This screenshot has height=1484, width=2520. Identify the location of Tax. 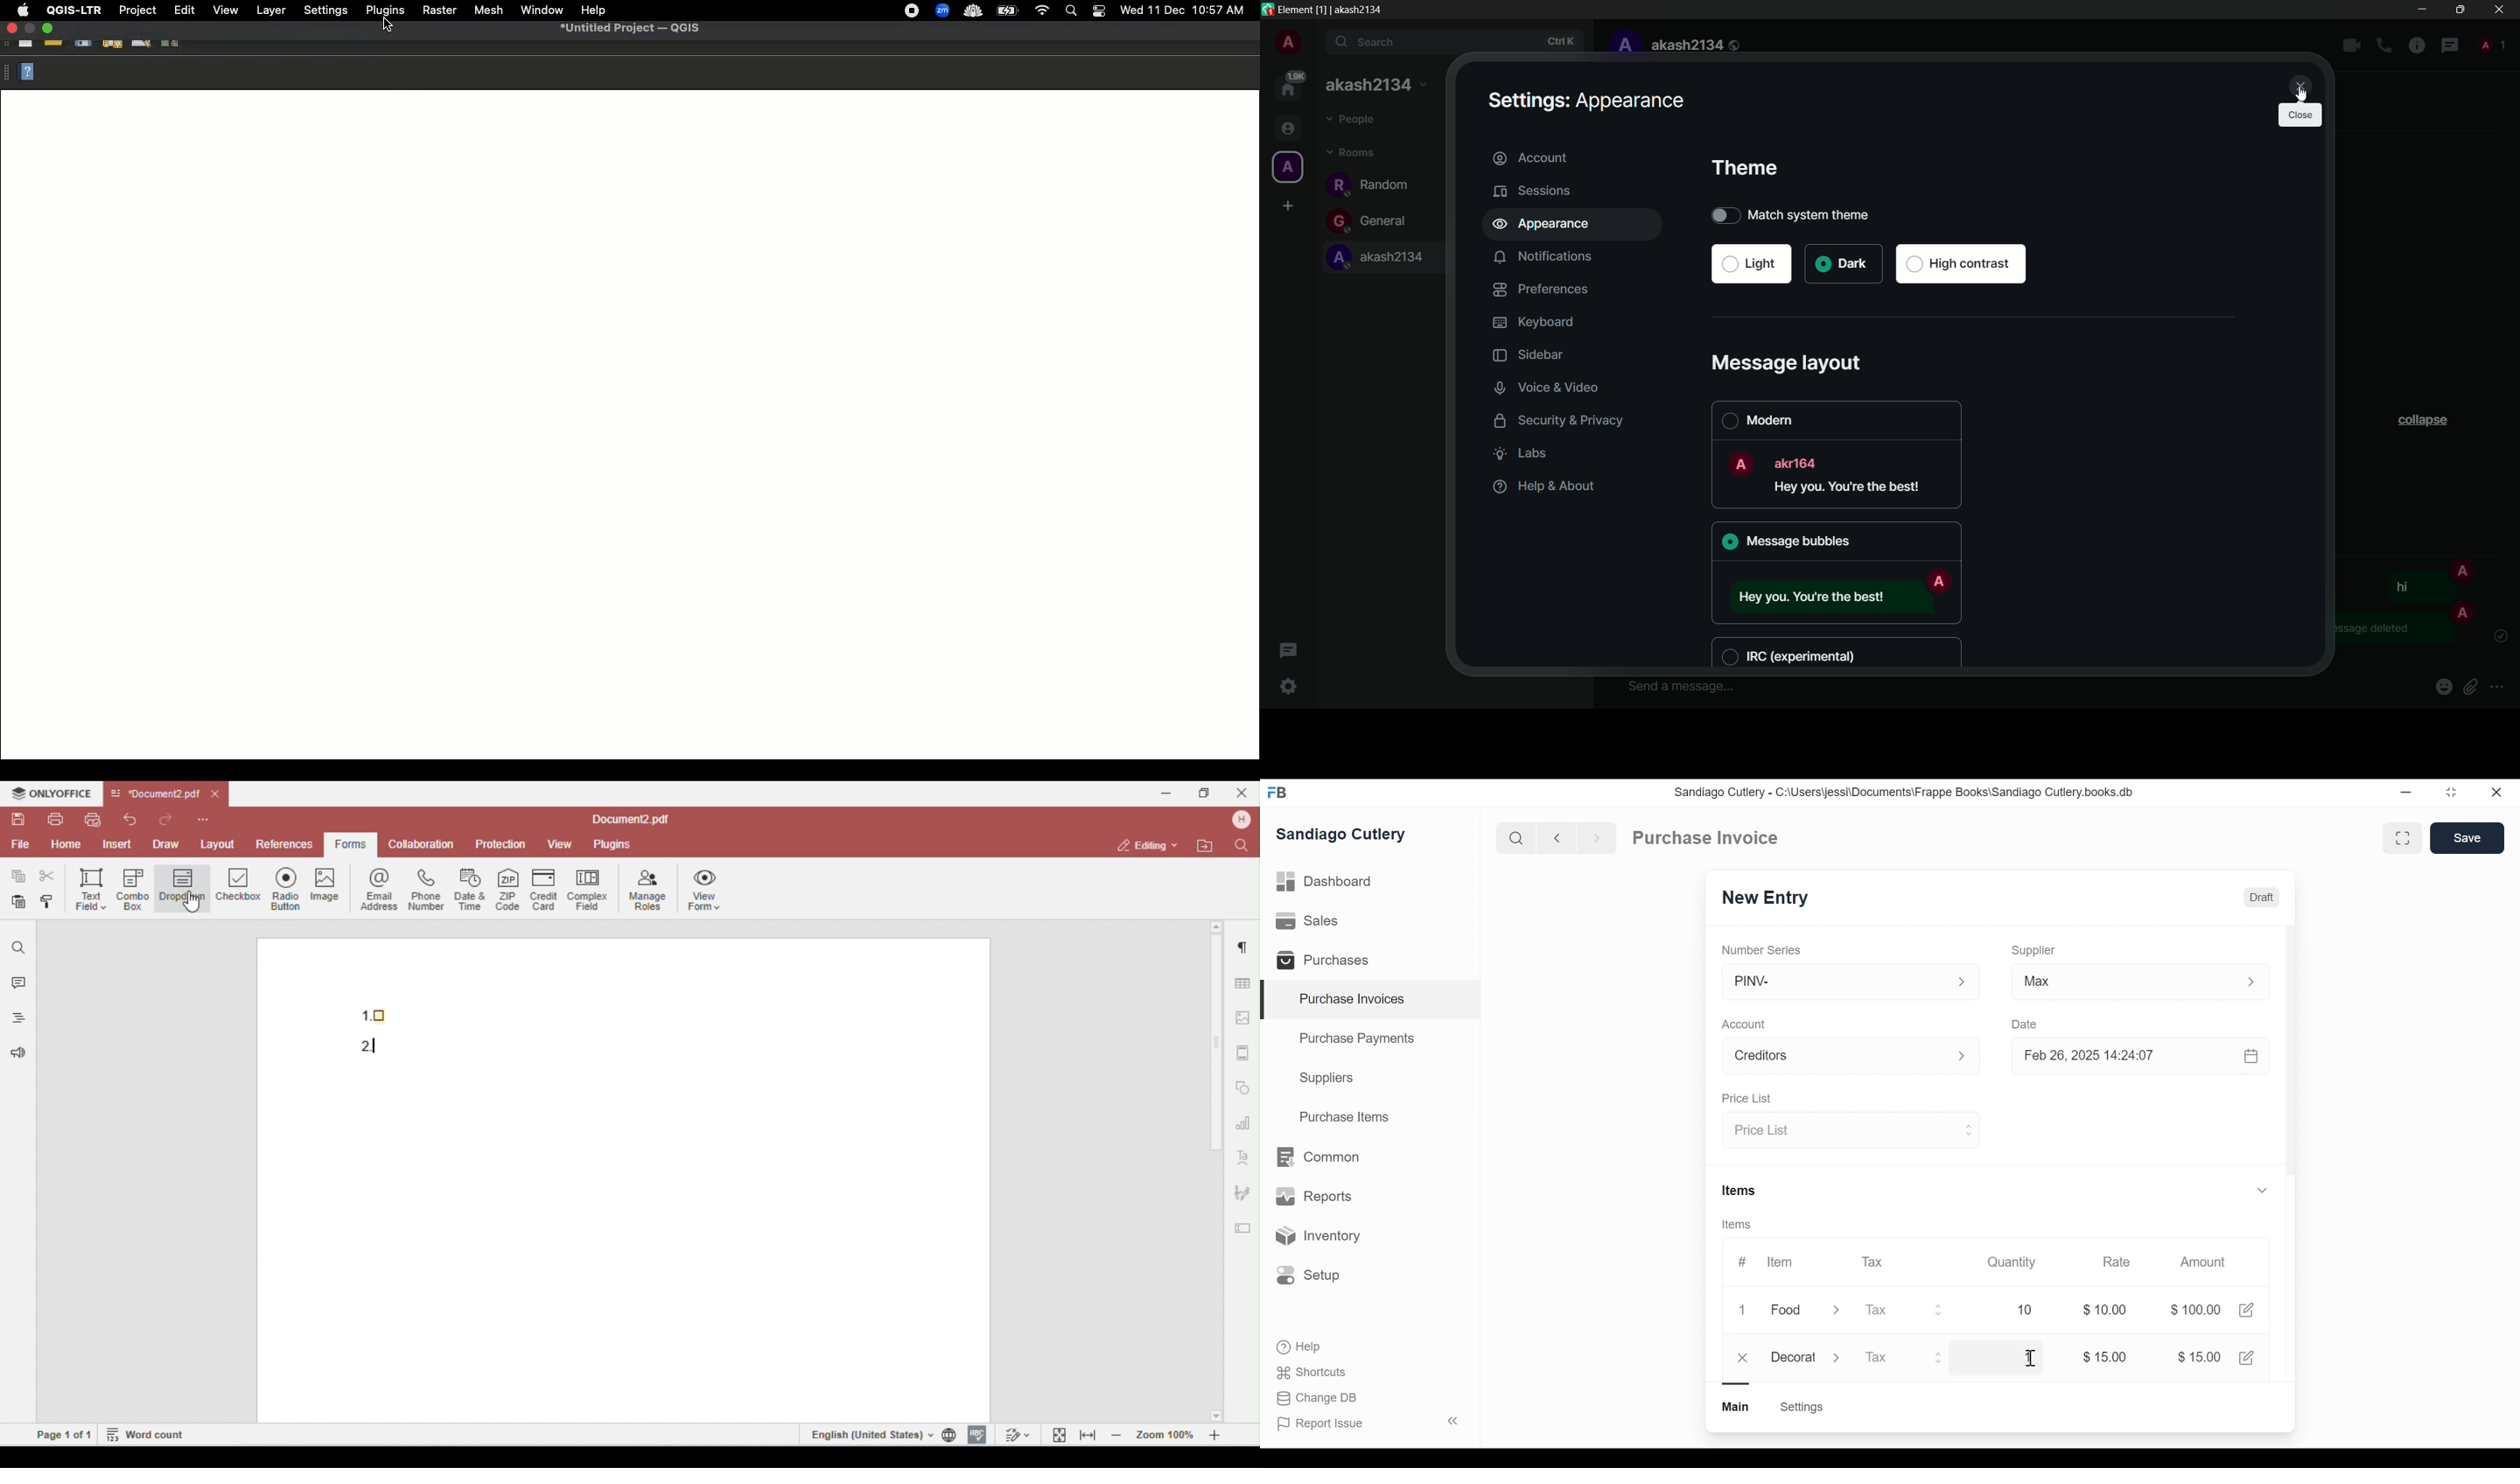
(1890, 1358).